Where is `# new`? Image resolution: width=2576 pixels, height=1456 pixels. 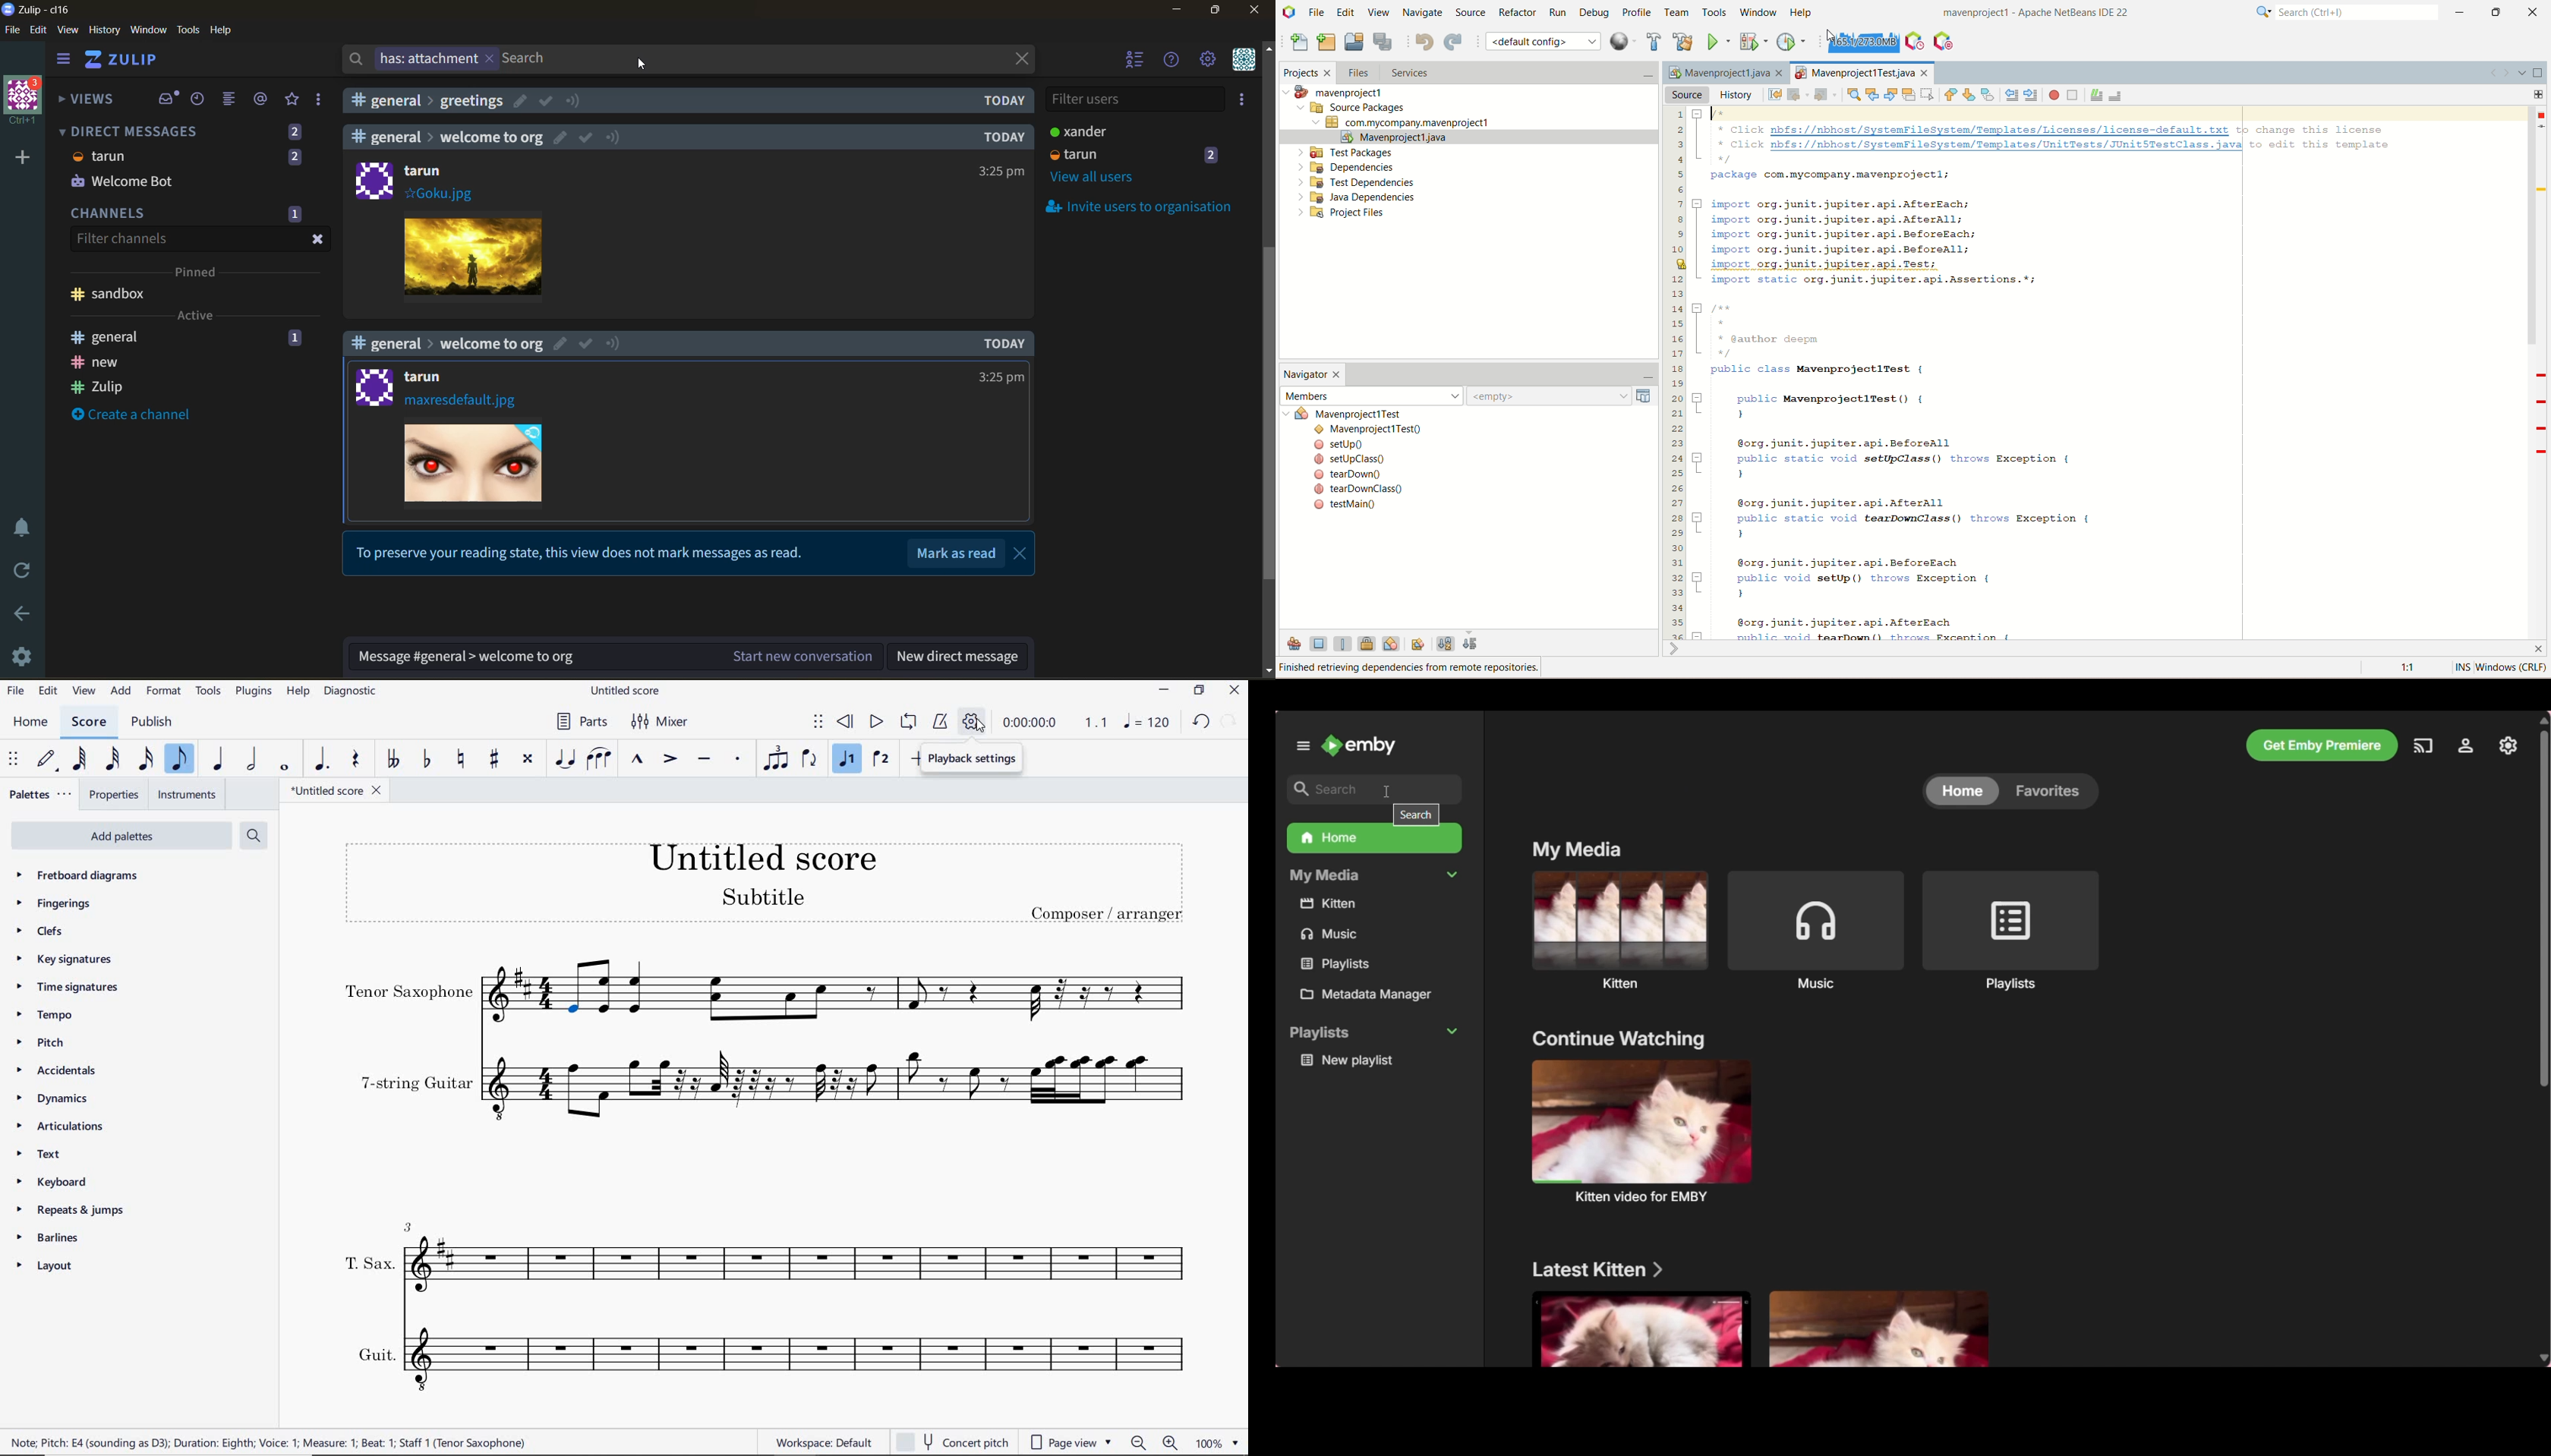 # new is located at coordinates (96, 363).